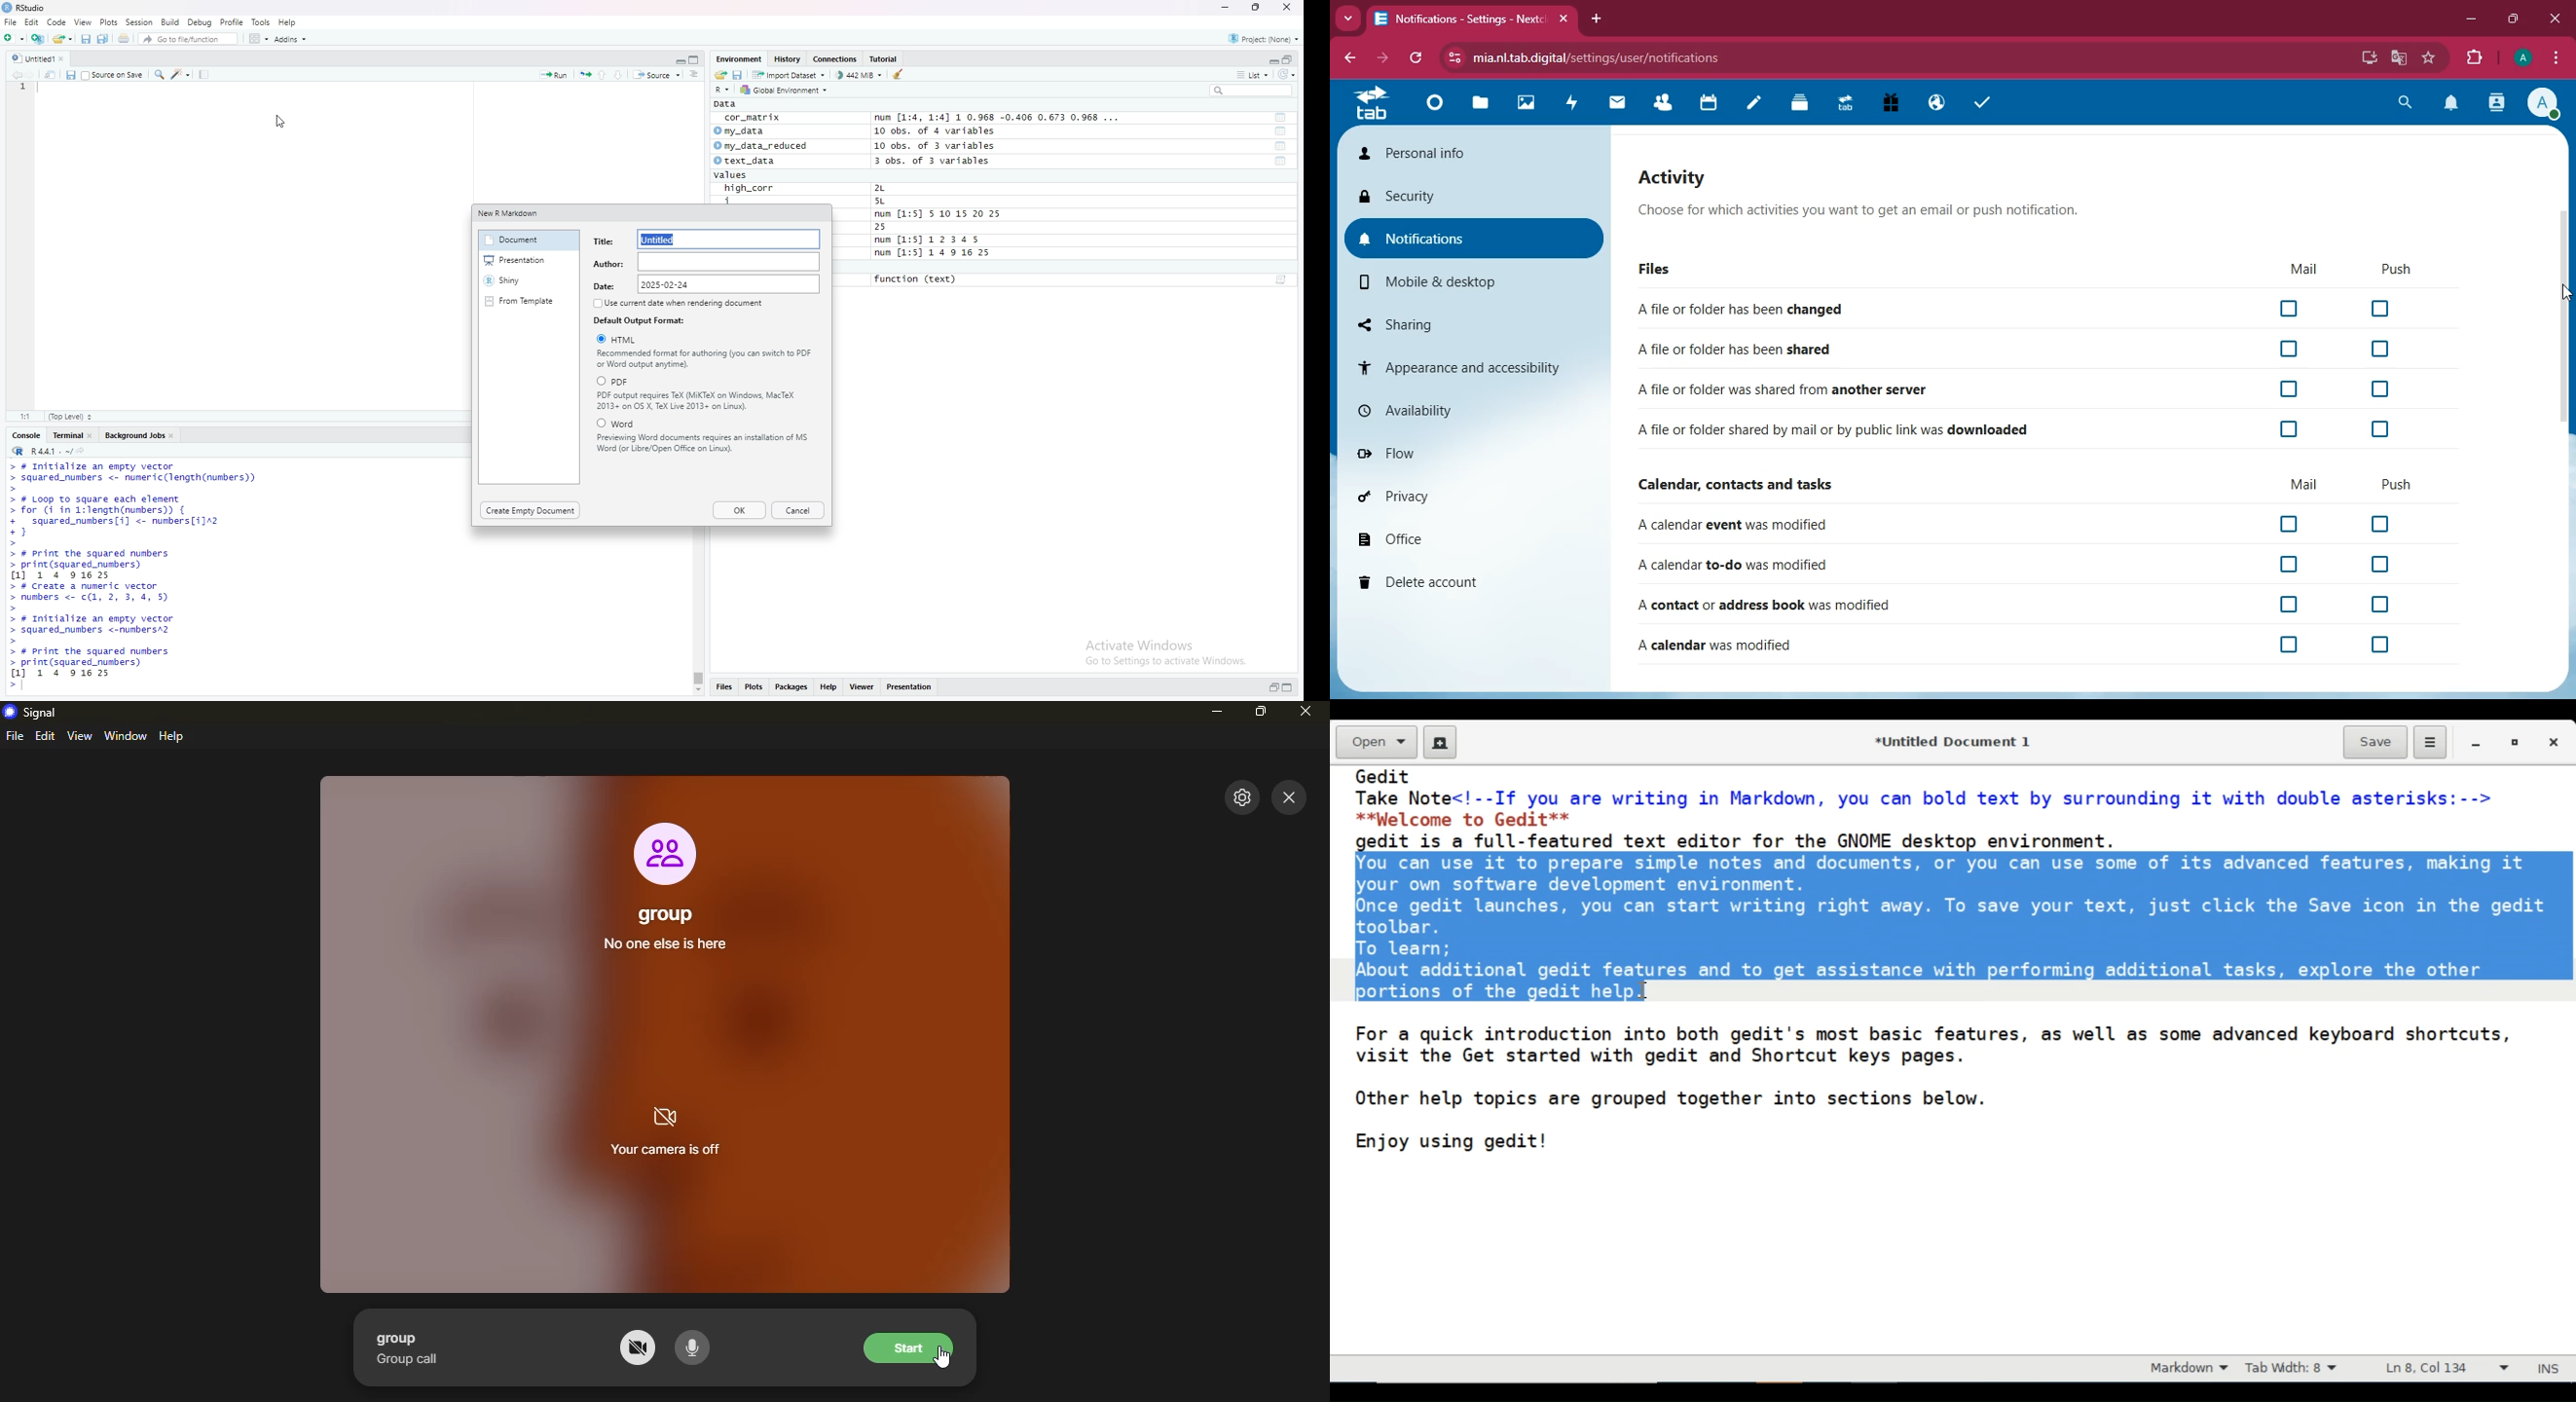 The width and height of the screenshot is (2576, 1428). I want to click on minimize, so click(678, 60).